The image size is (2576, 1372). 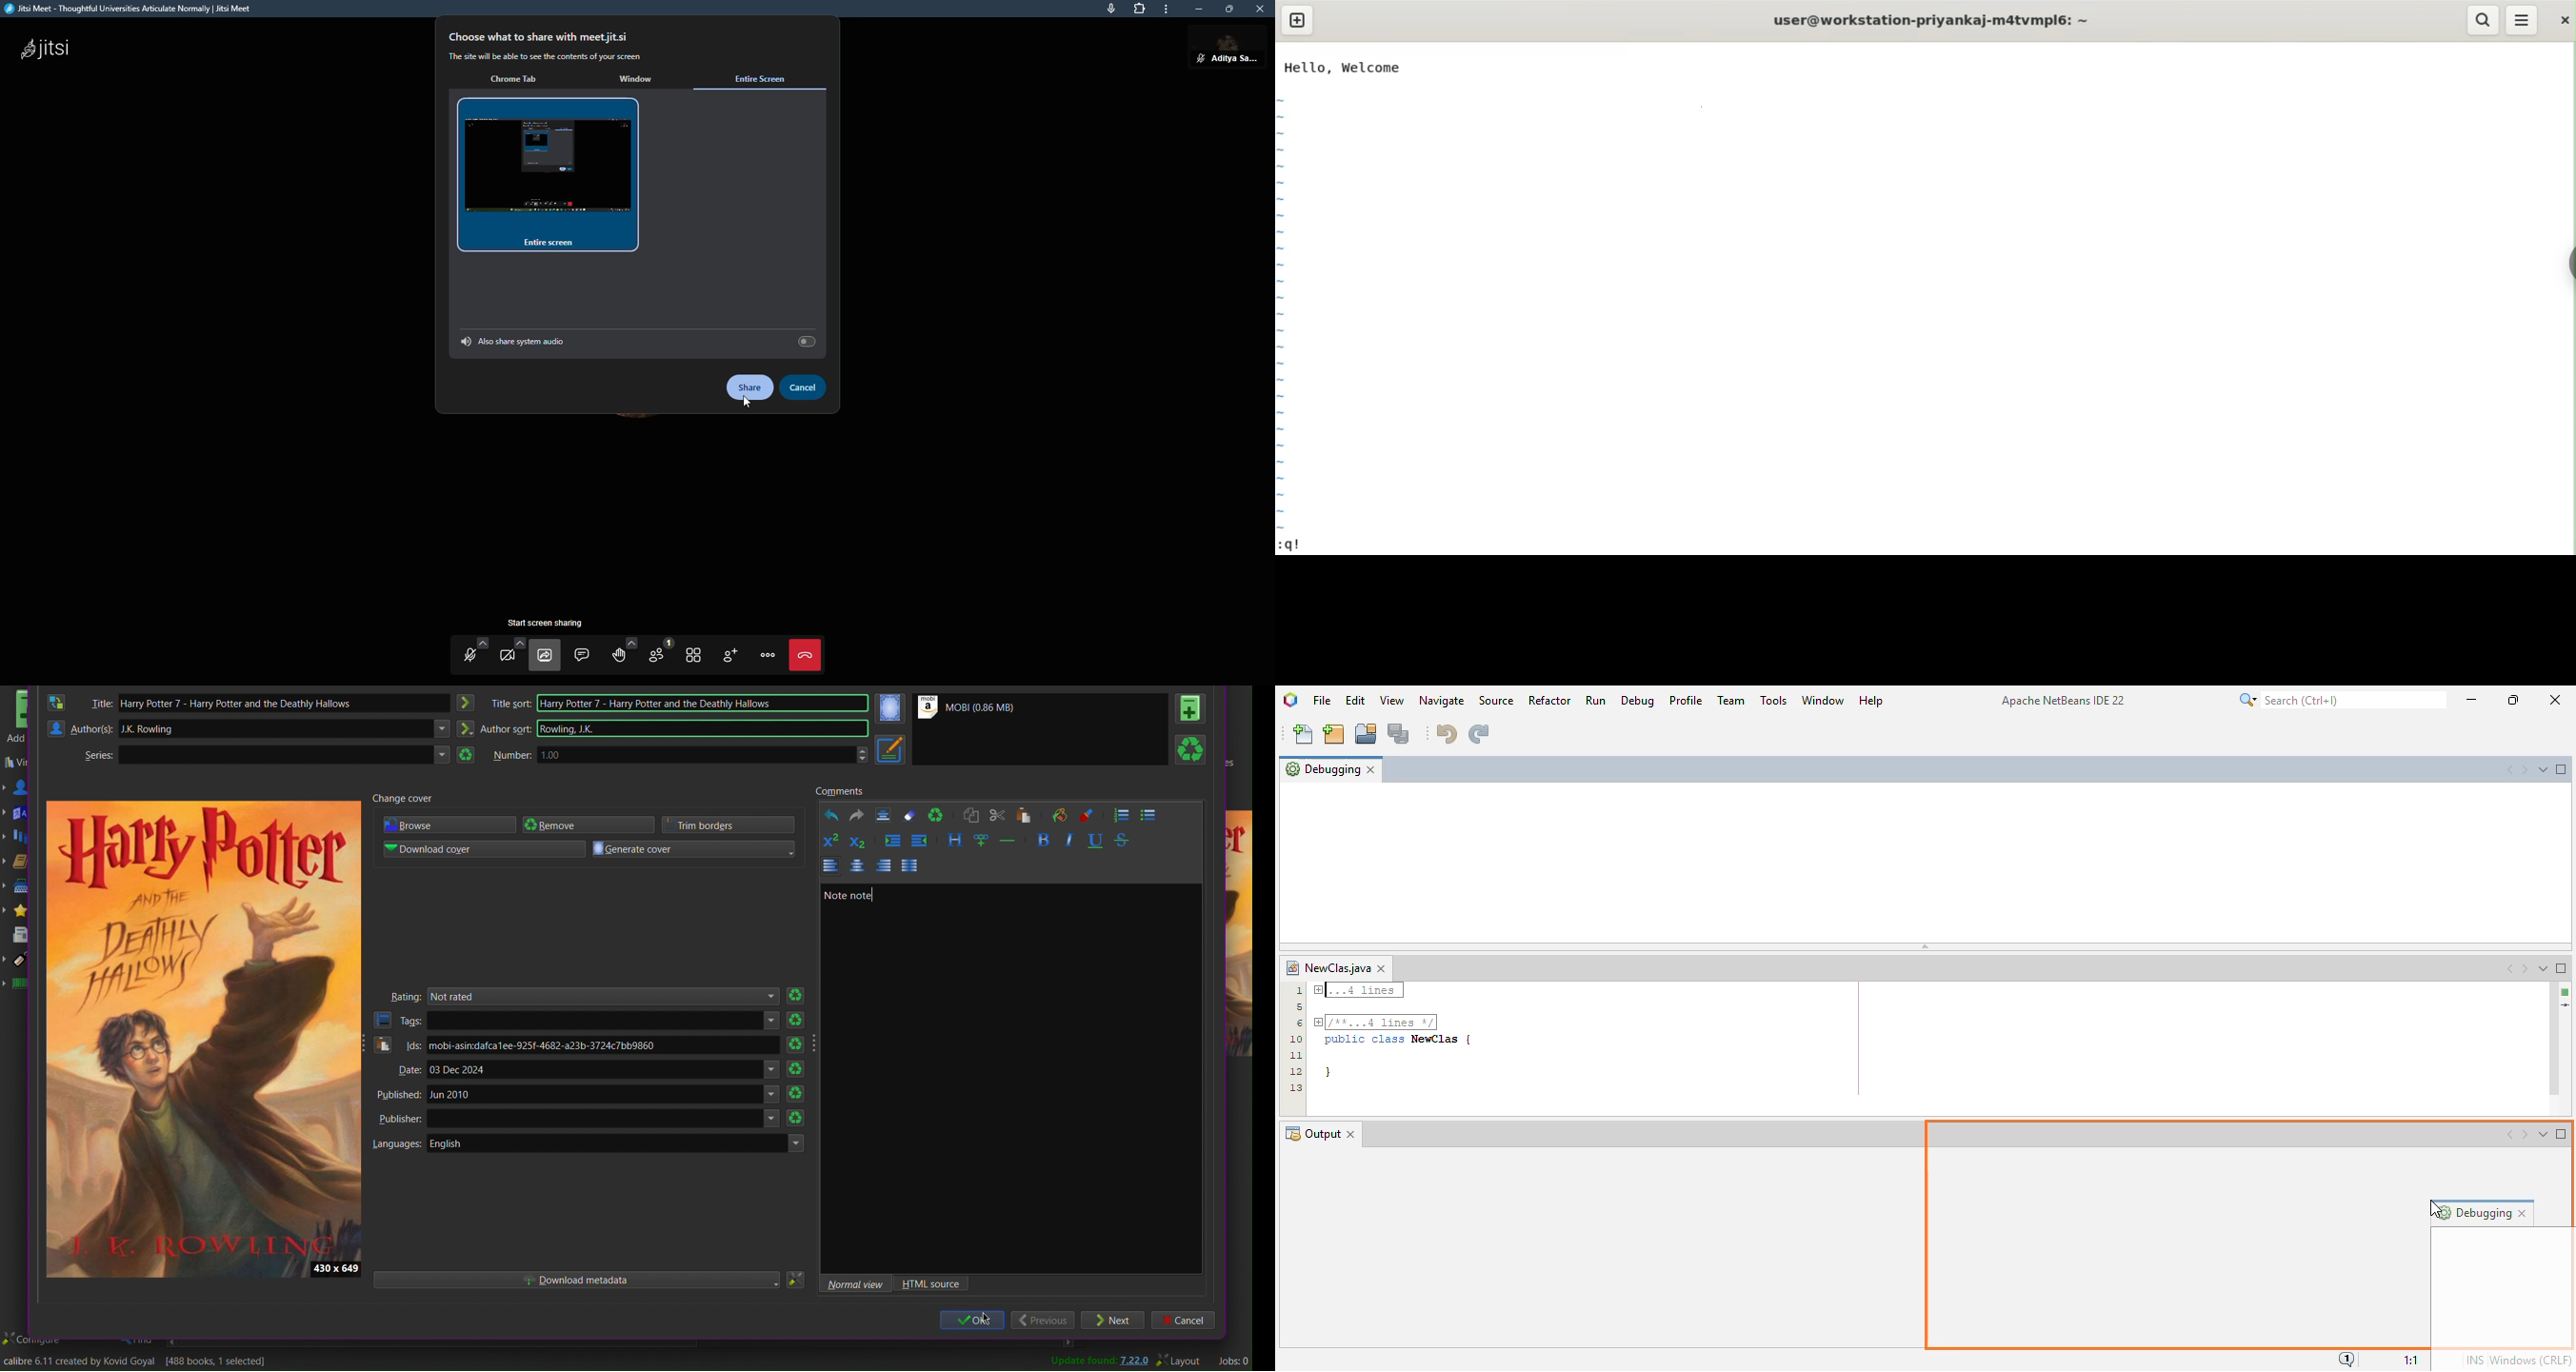 I want to click on Left Align, so click(x=830, y=866).